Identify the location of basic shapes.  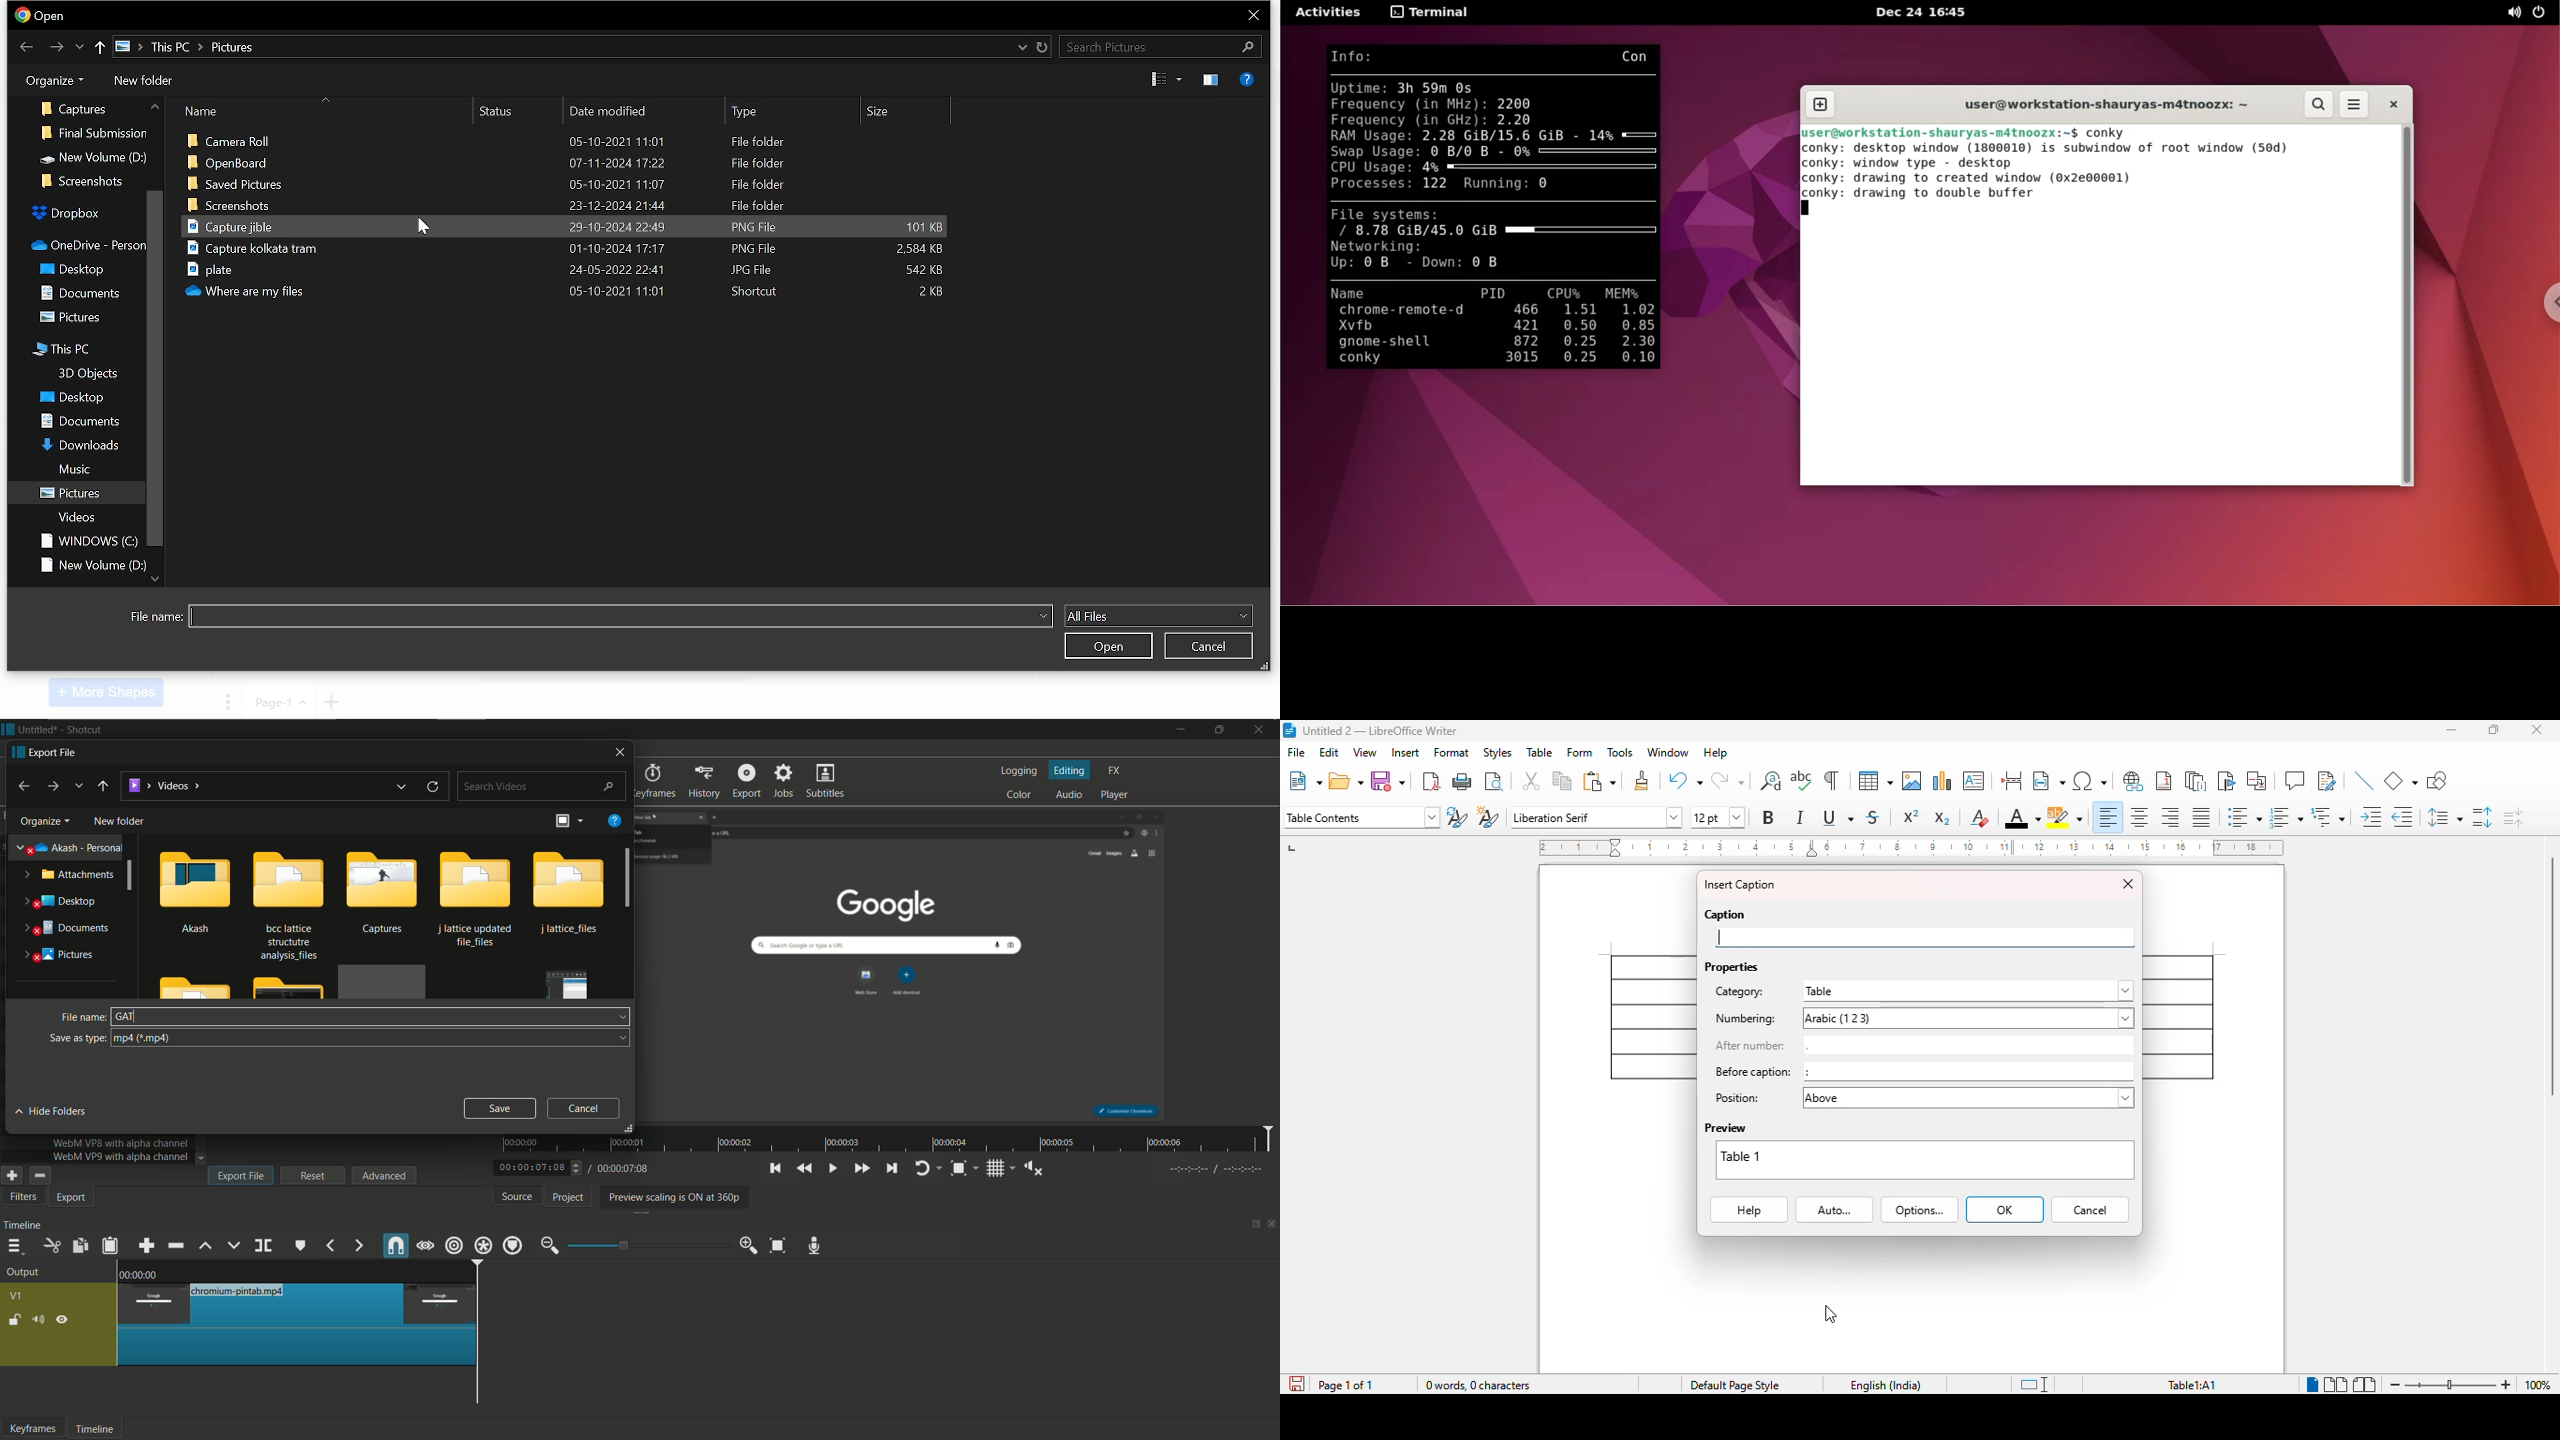
(2400, 781).